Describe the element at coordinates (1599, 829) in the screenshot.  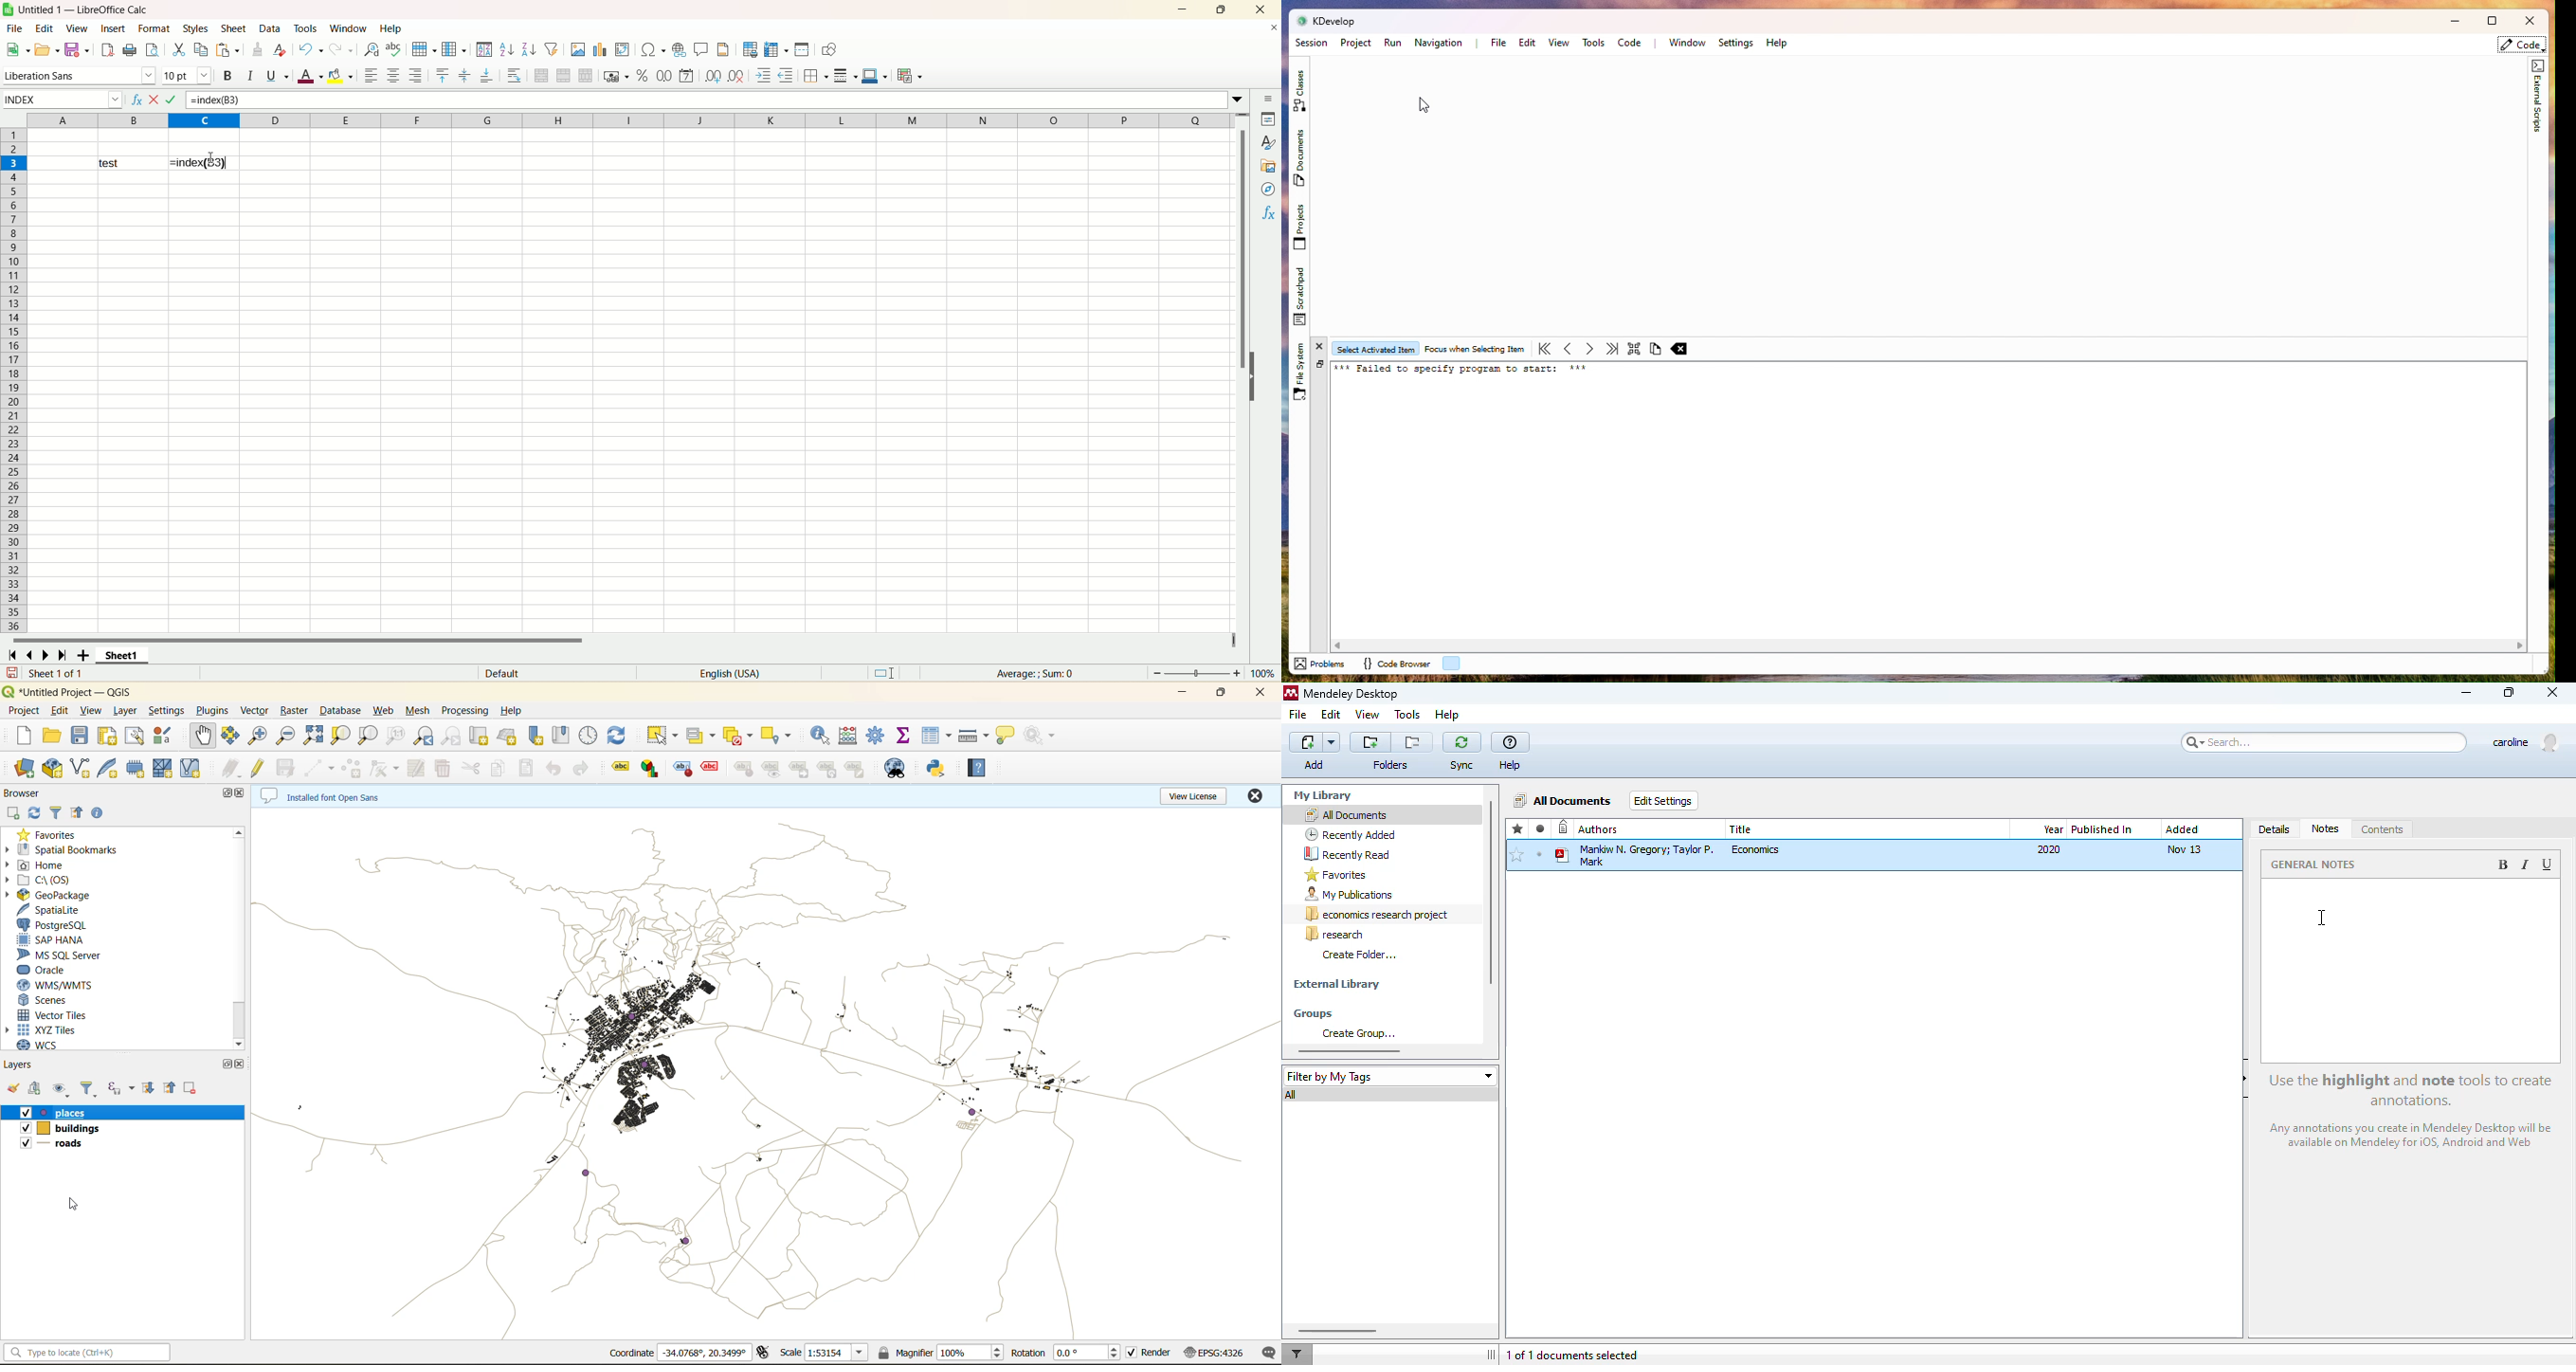
I see `authors` at that location.